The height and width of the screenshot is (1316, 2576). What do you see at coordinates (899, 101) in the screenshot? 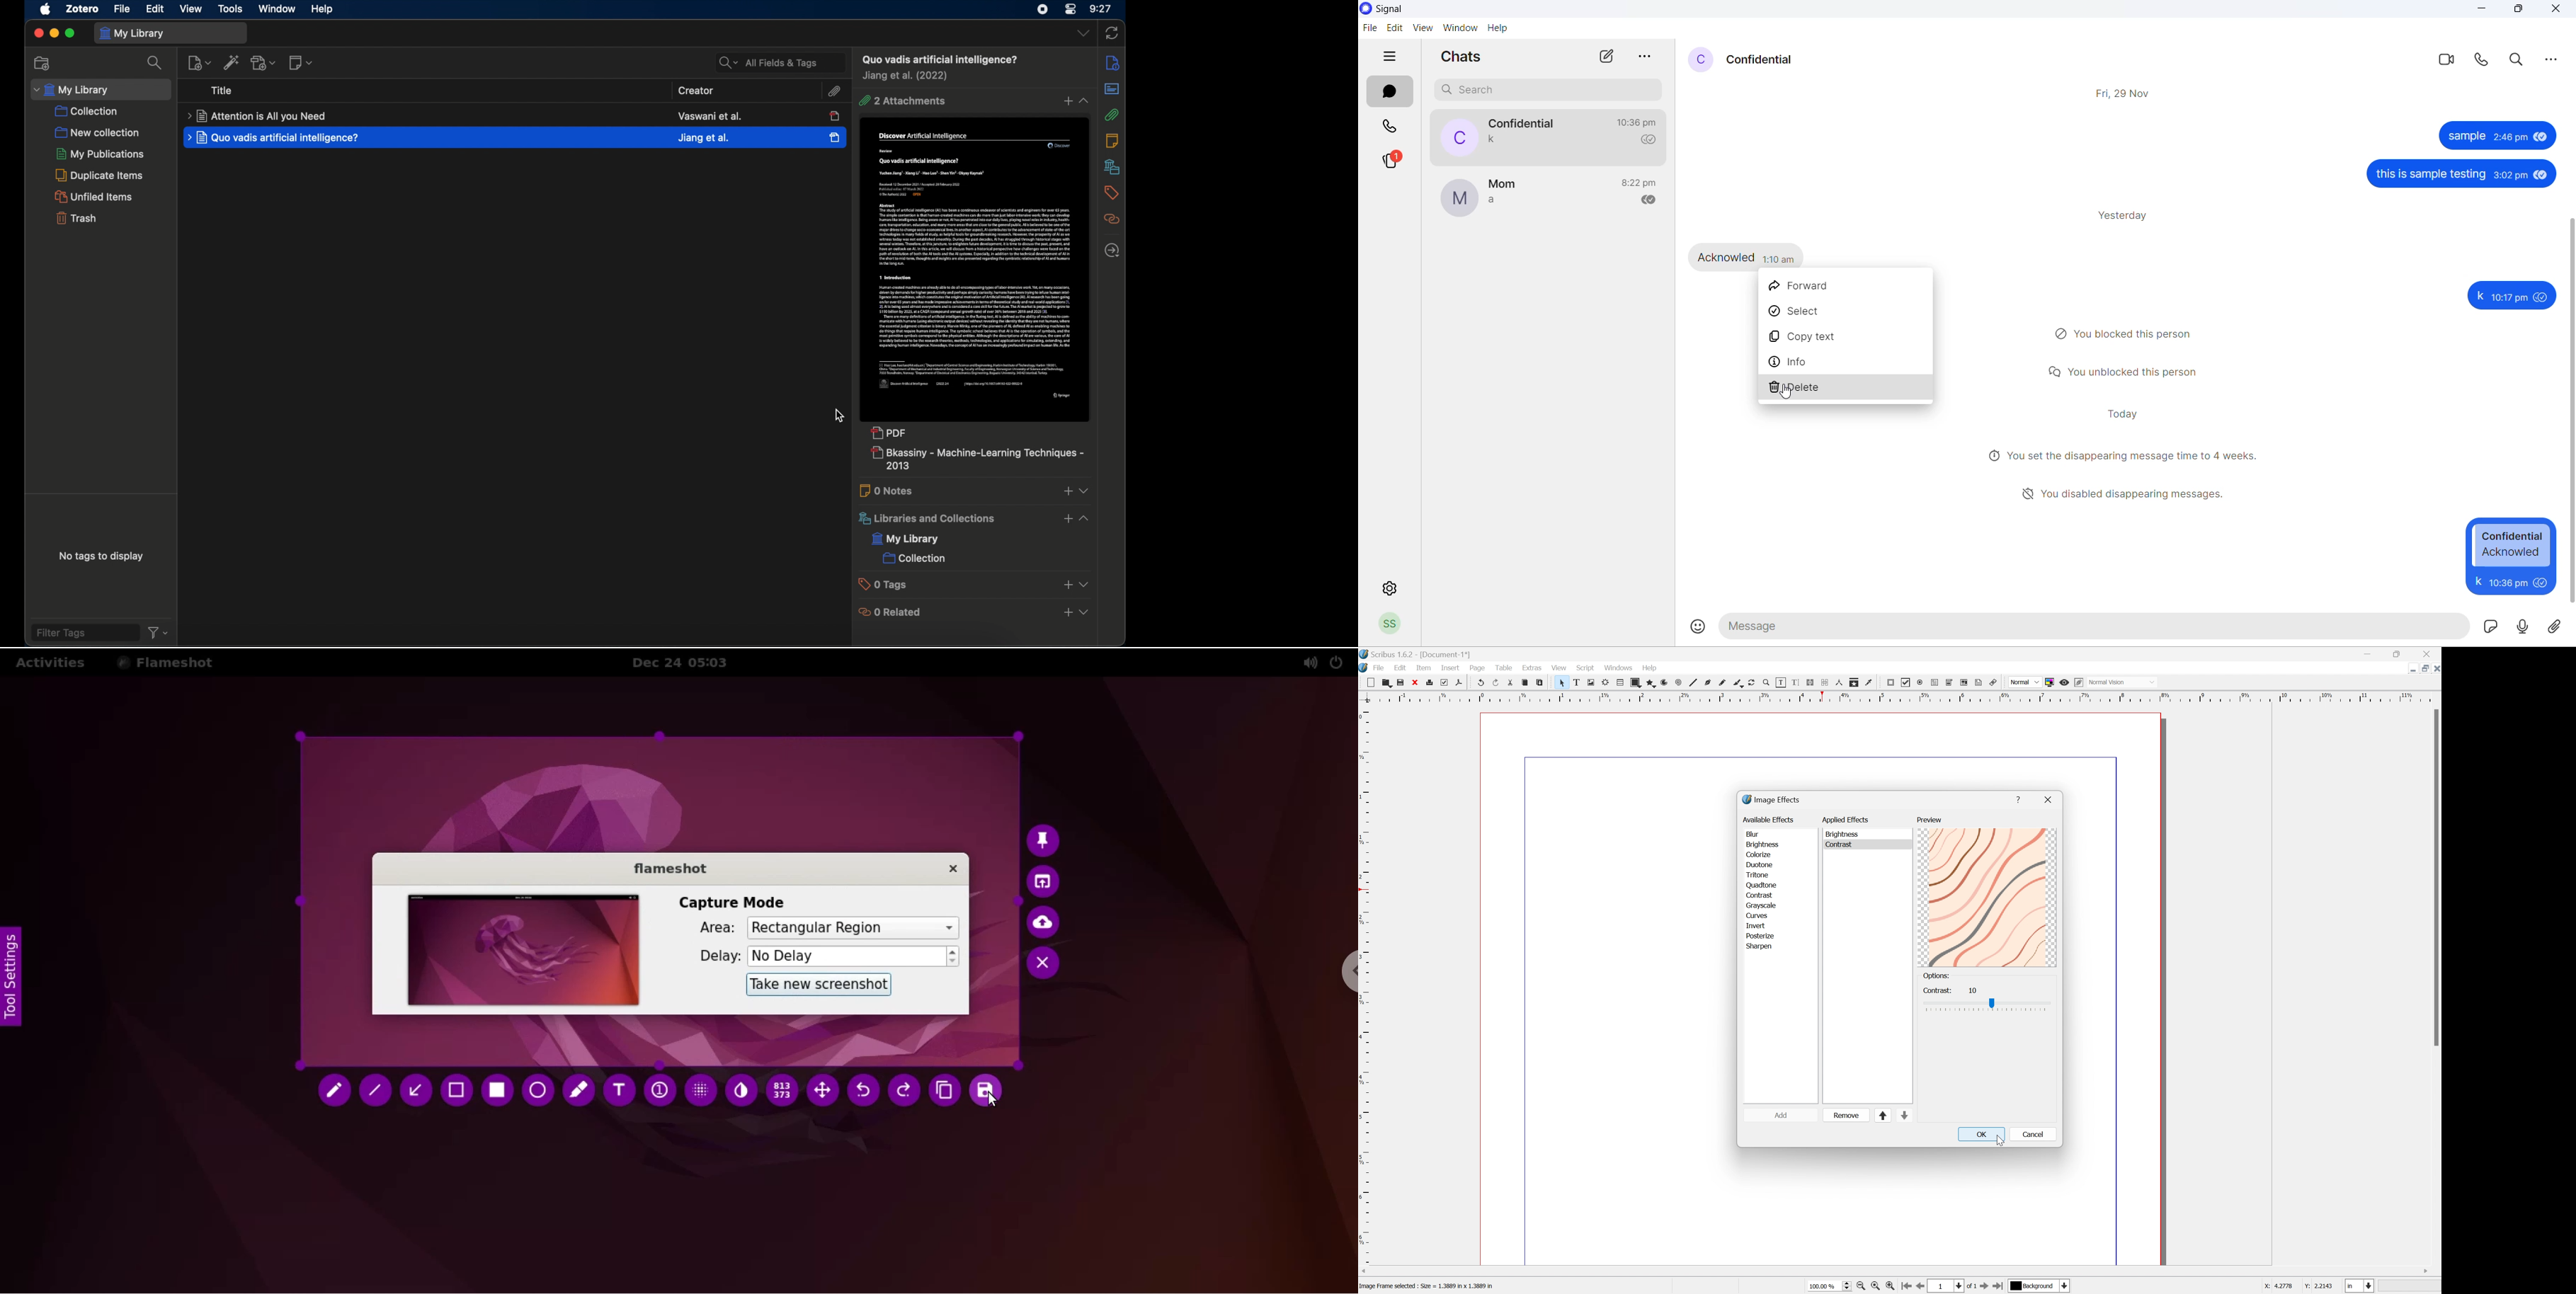
I see `1 attachment` at bounding box center [899, 101].